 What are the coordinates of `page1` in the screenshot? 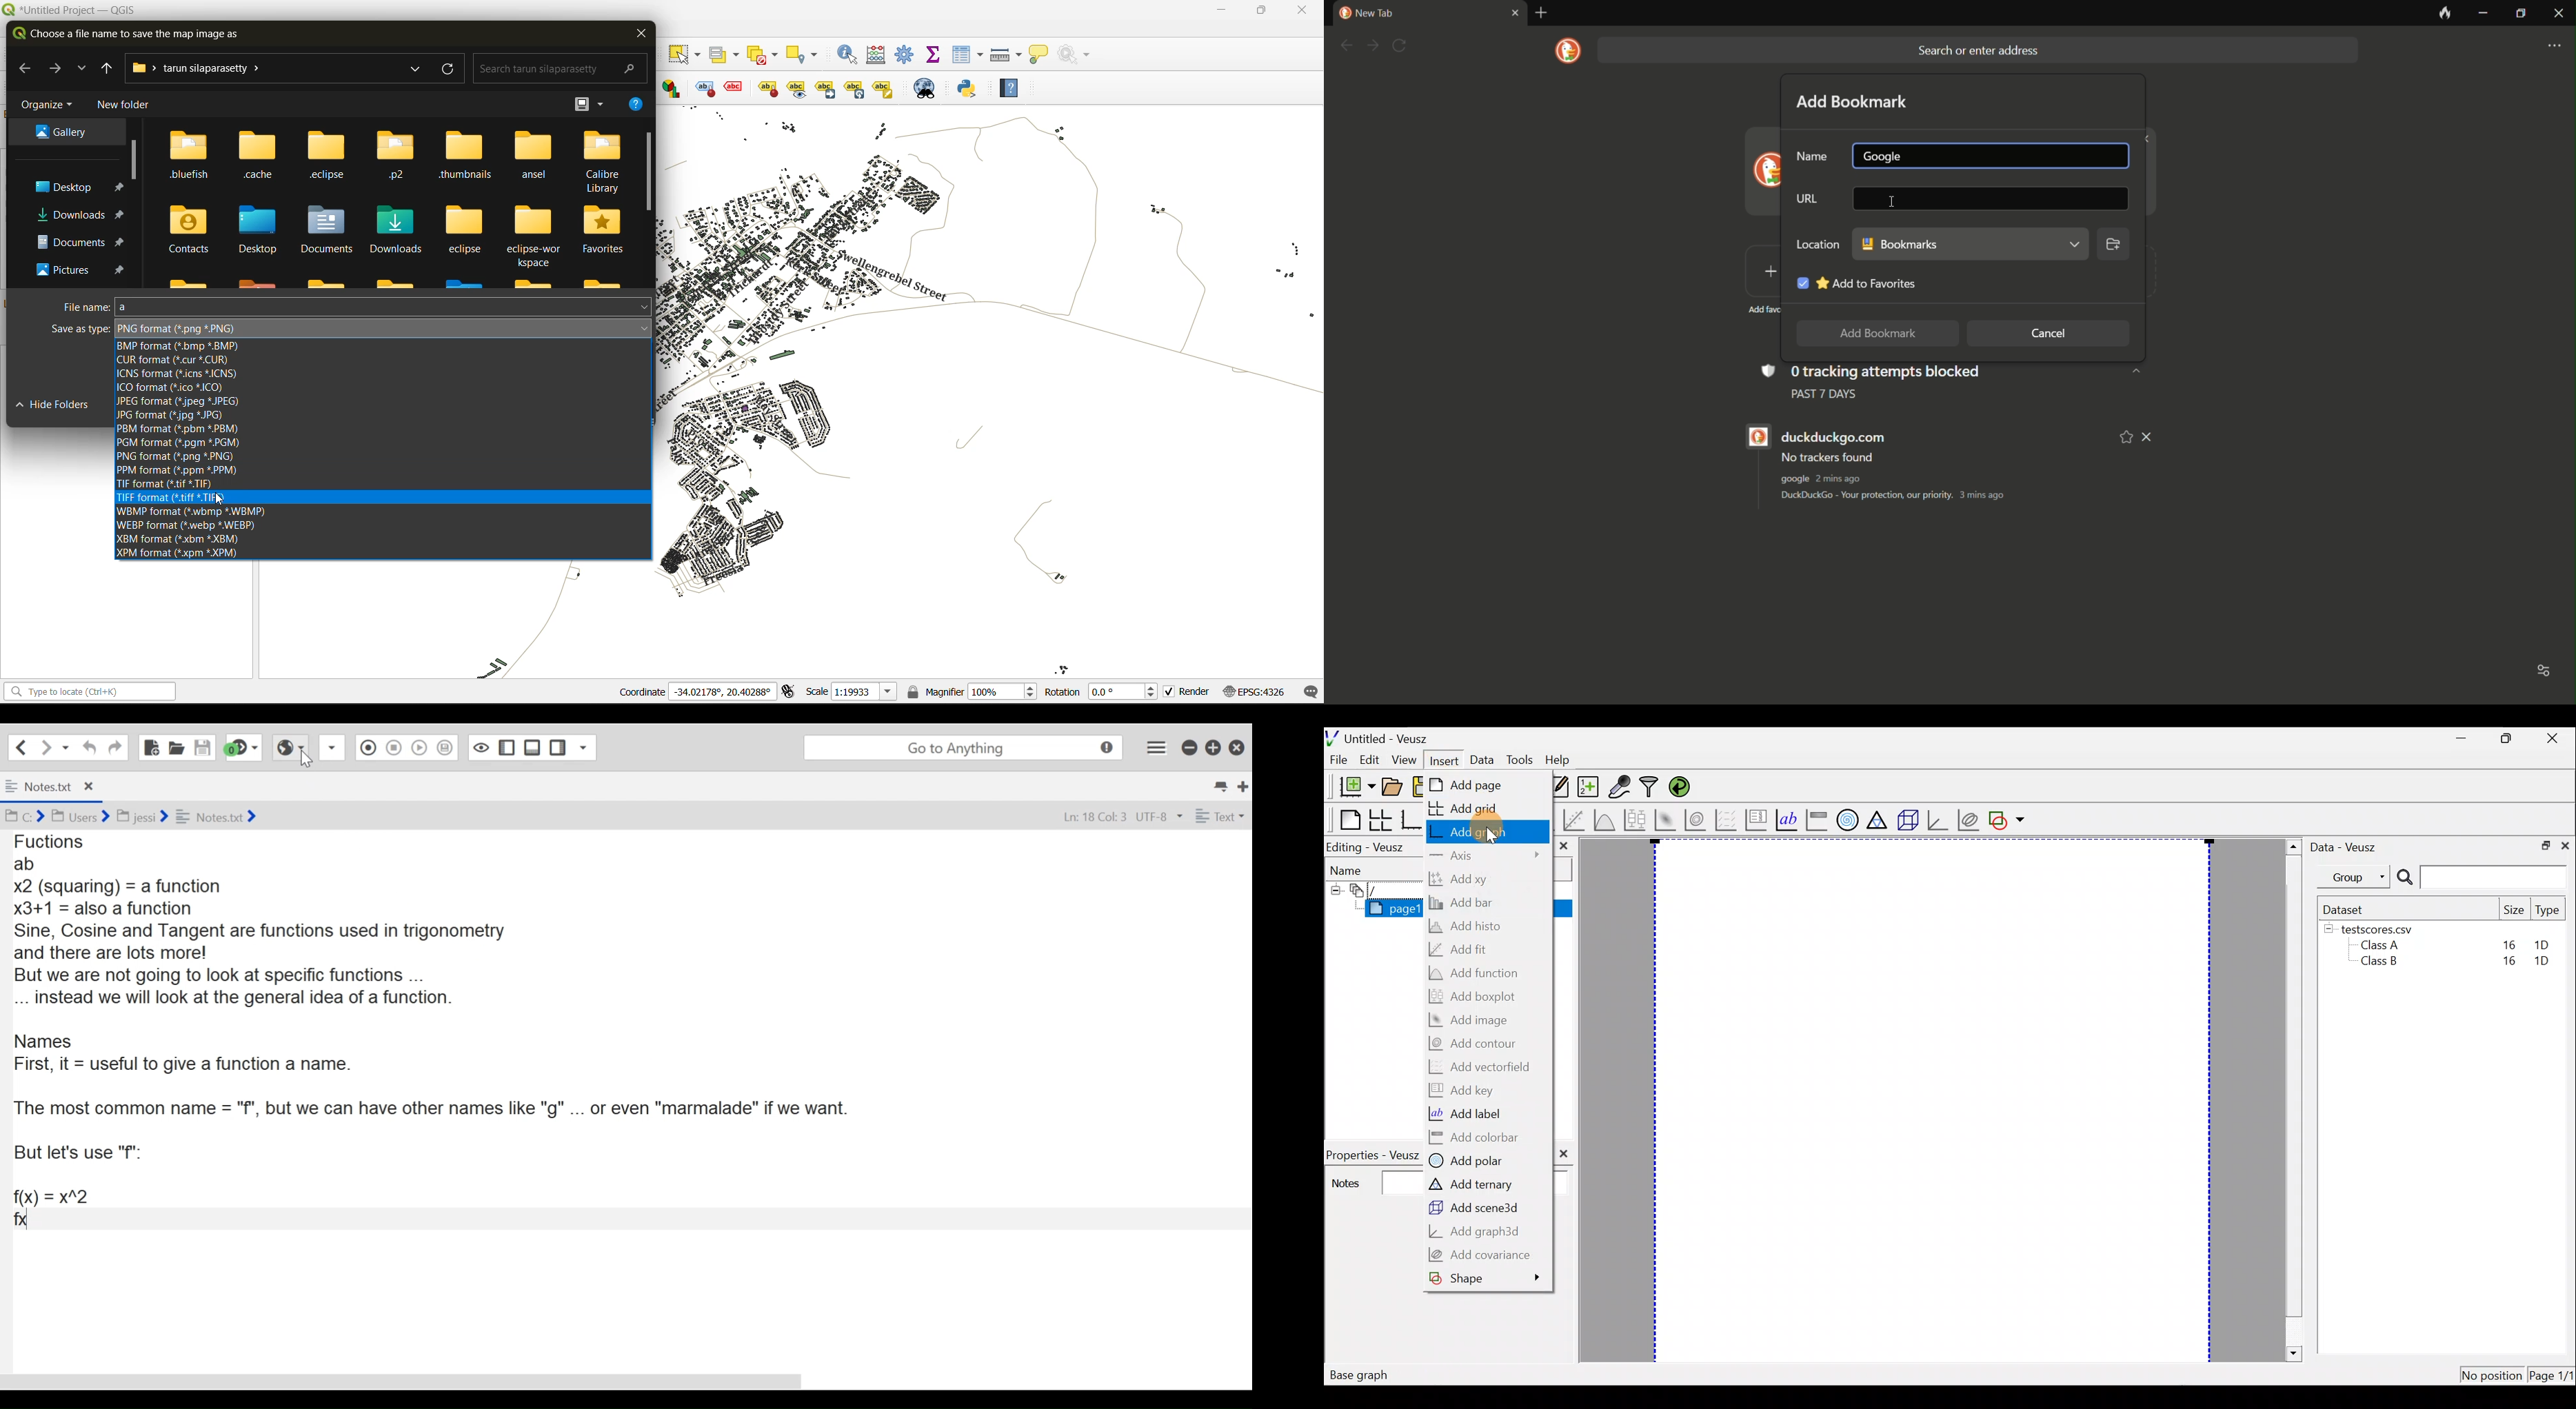 It's located at (1387, 909).